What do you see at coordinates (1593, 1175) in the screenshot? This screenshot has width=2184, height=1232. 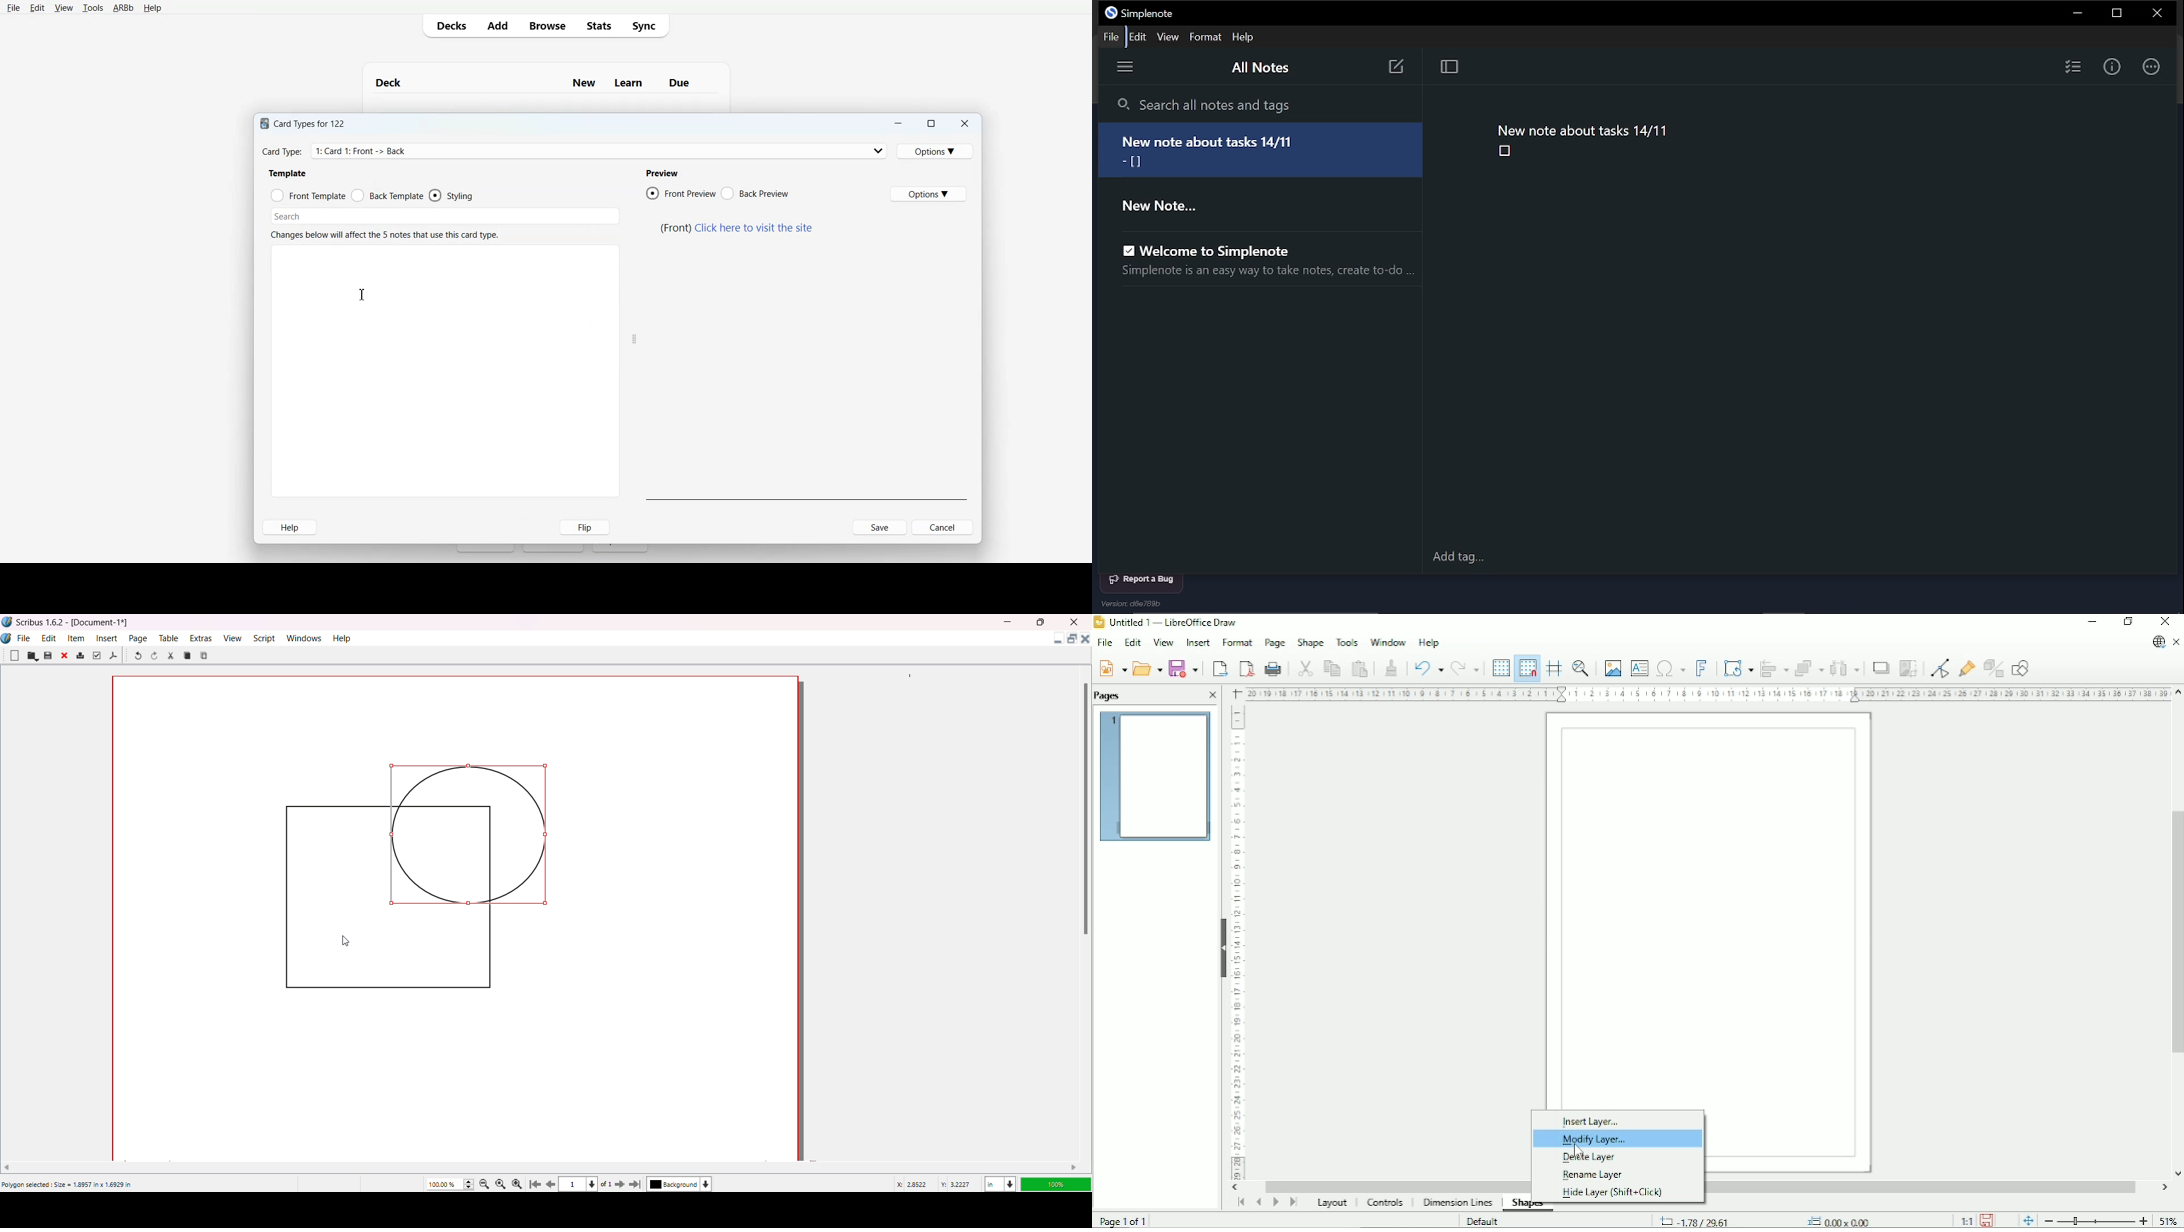 I see `Rename layer` at bounding box center [1593, 1175].